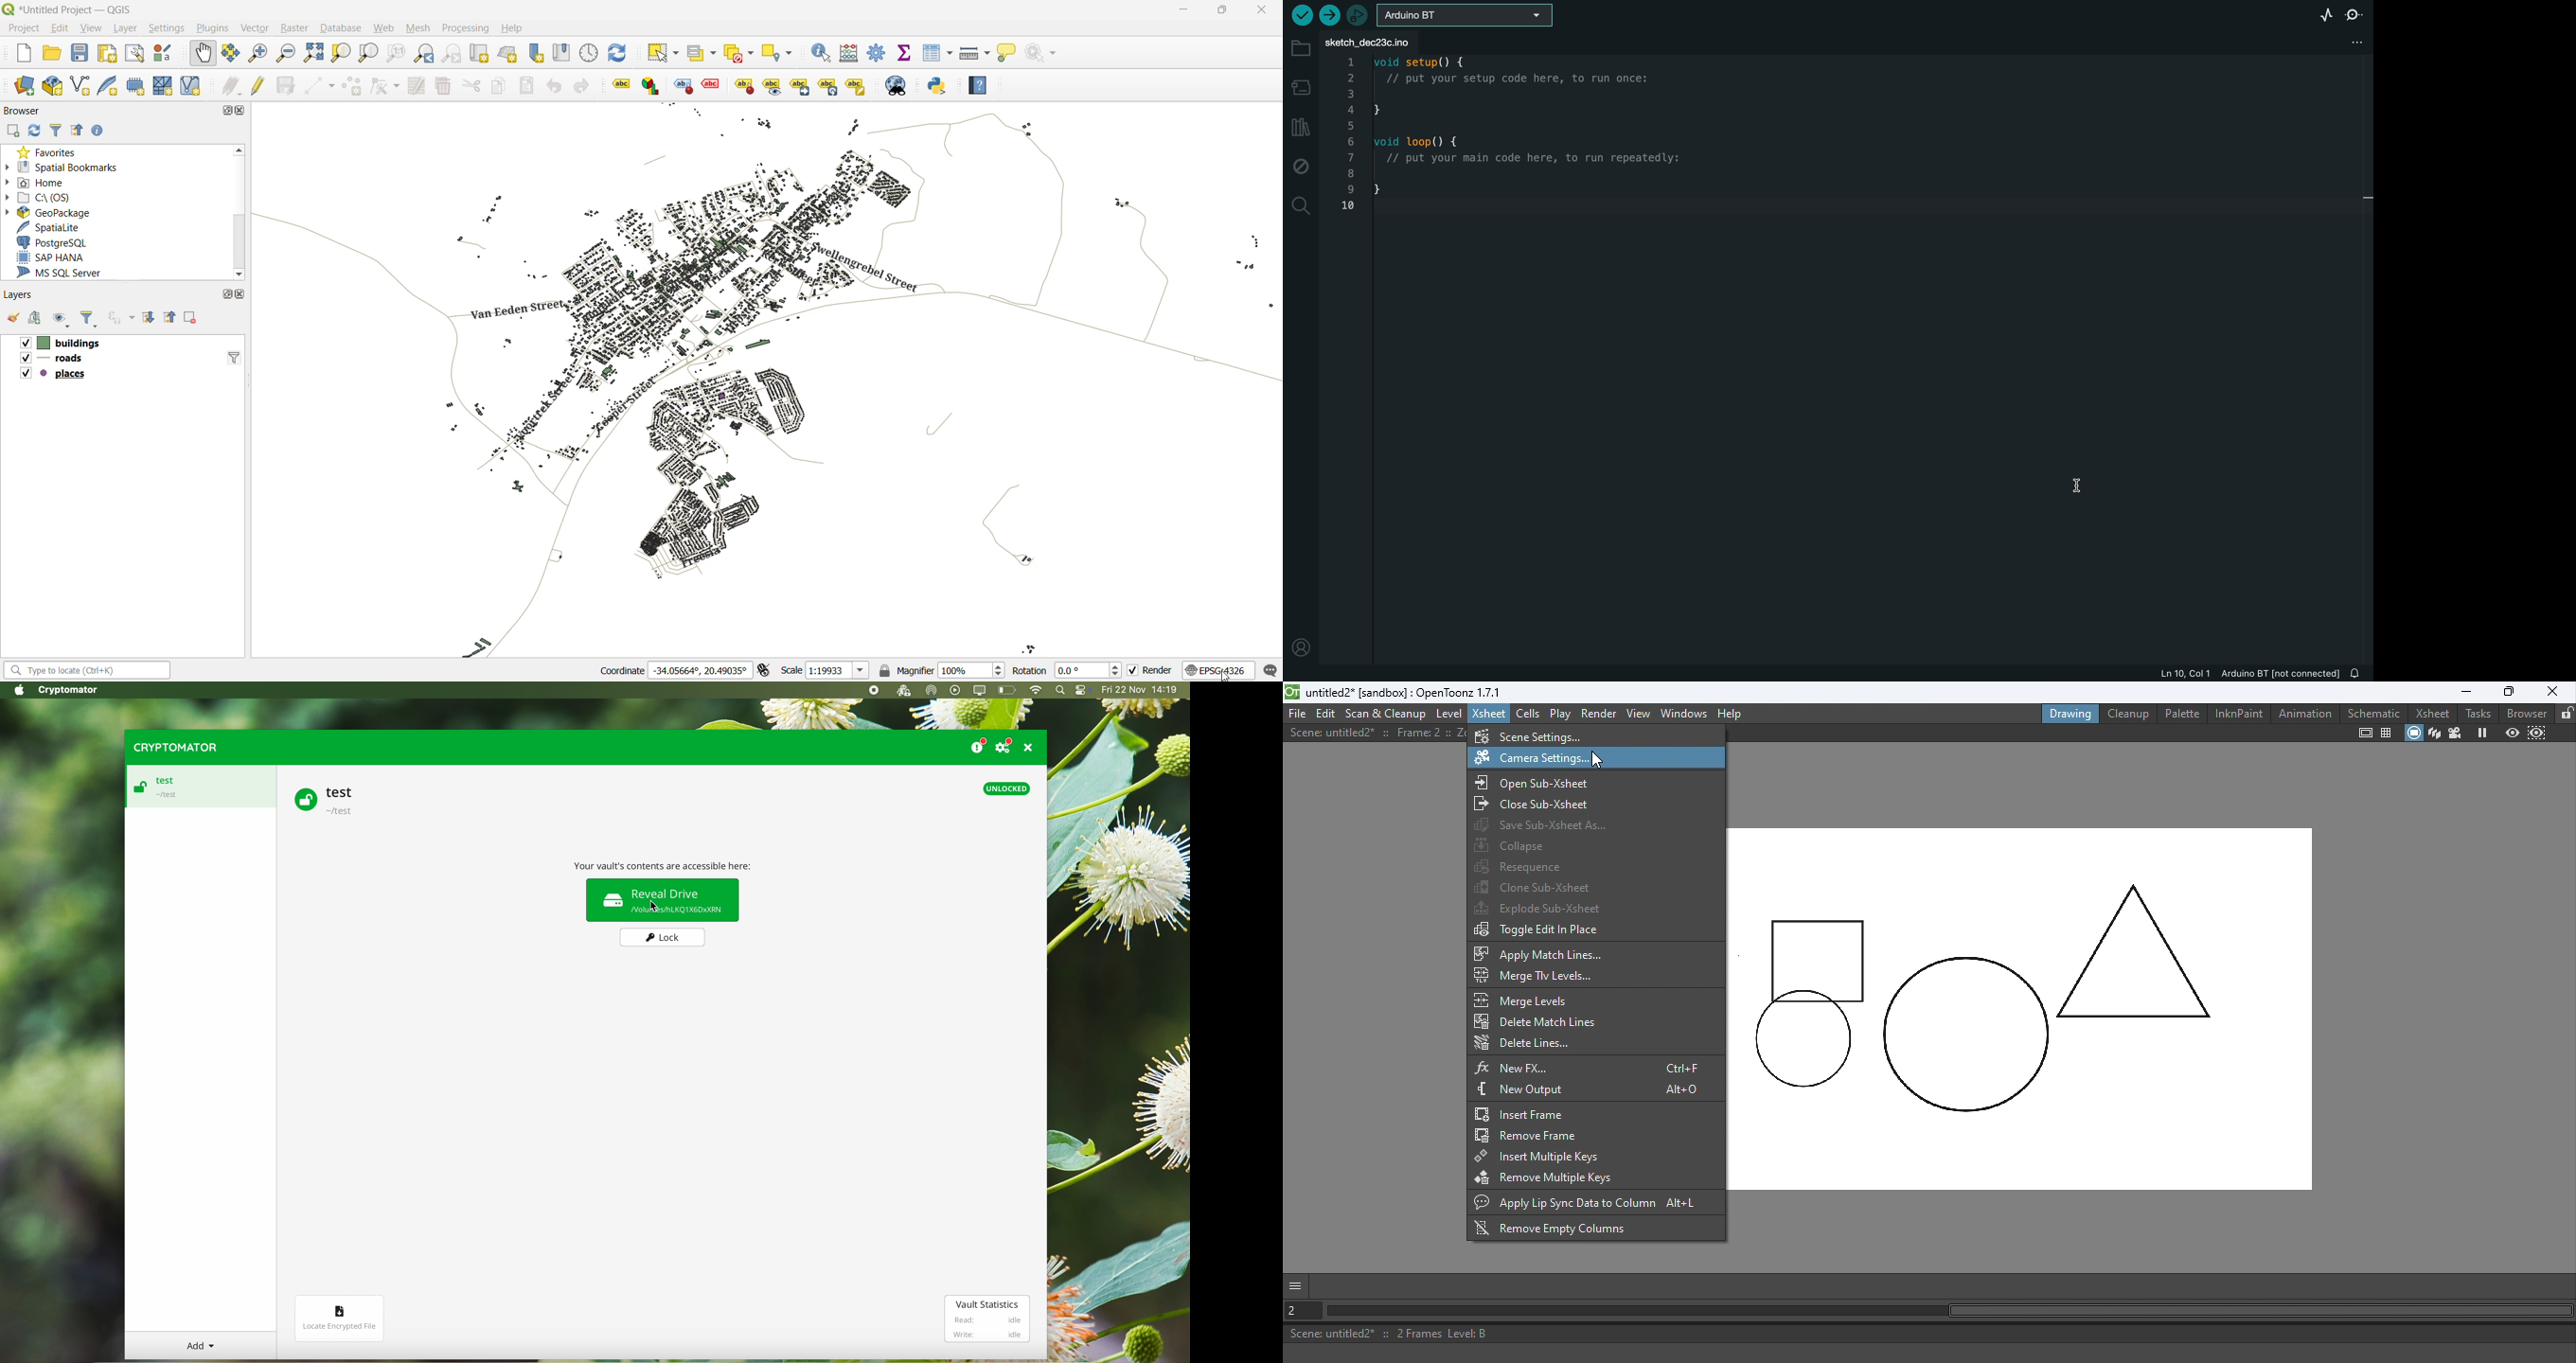 Image resolution: width=2576 pixels, height=1372 pixels. I want to click on enable properties, so click(99, 131).